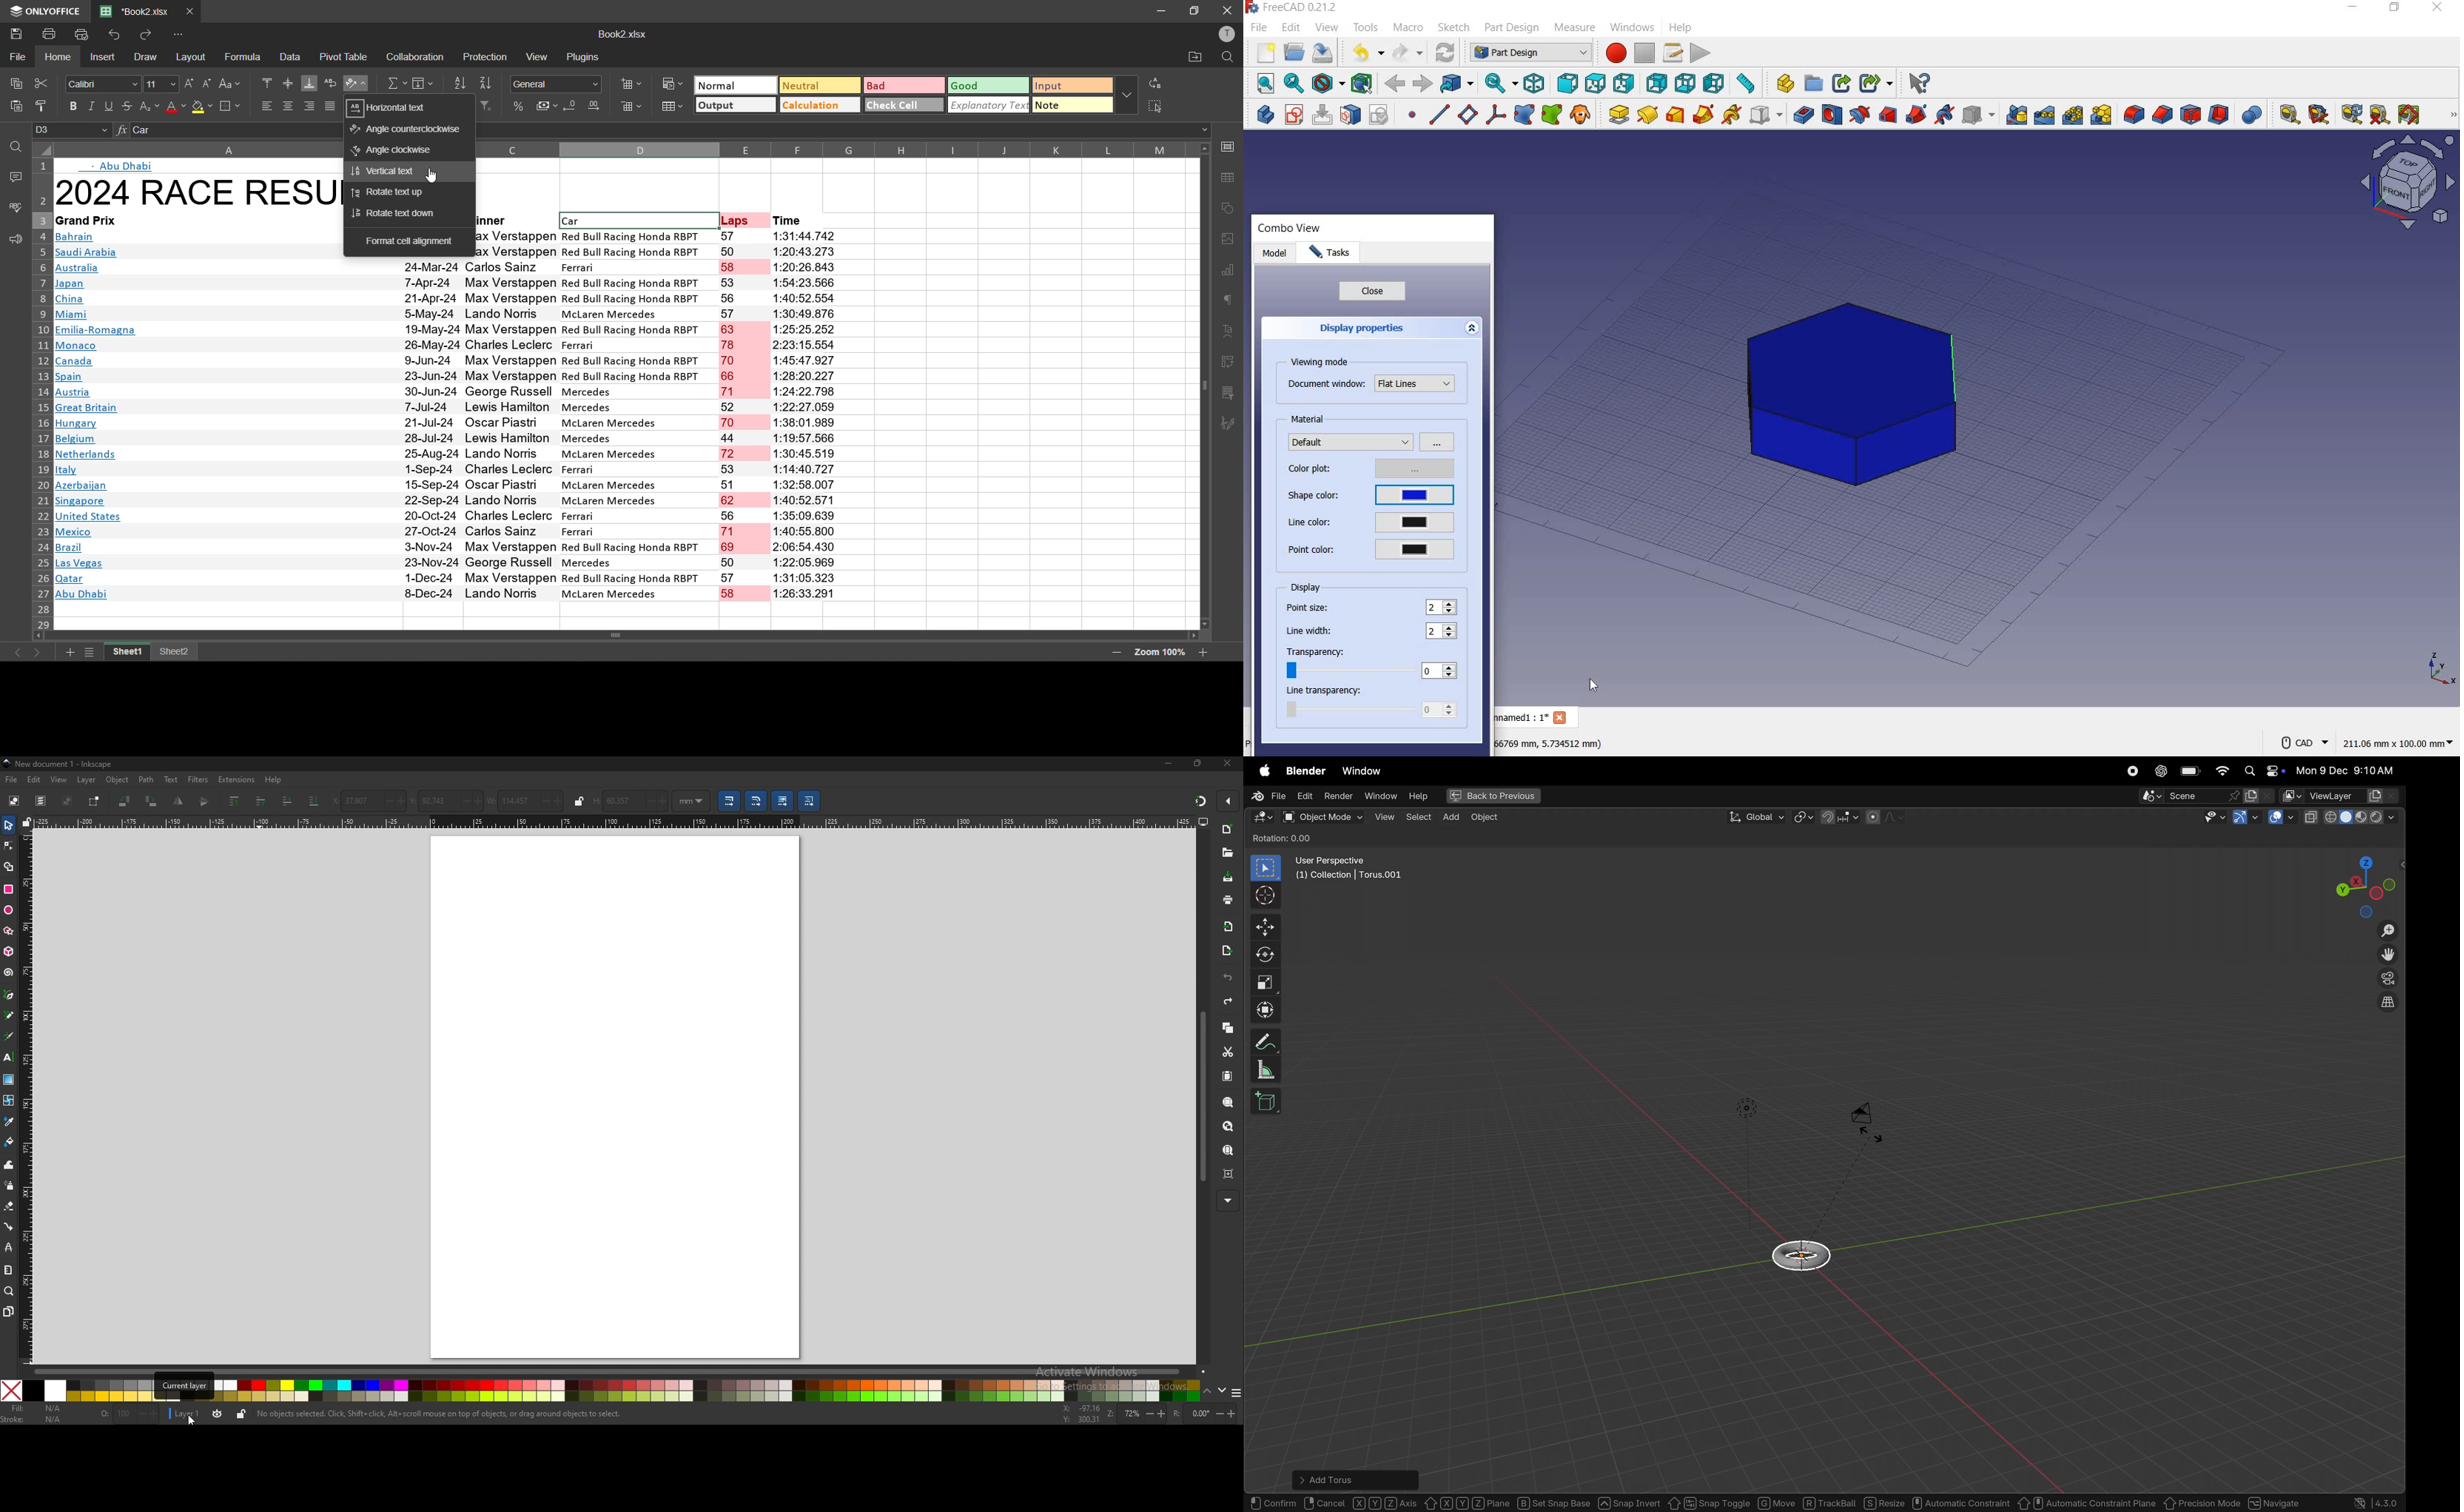 The height and width of the screenshot is (1512, 2464). Describe the element at coordinates (2252, 115) in the screenshot. I see `Boolean Operation` at that location.